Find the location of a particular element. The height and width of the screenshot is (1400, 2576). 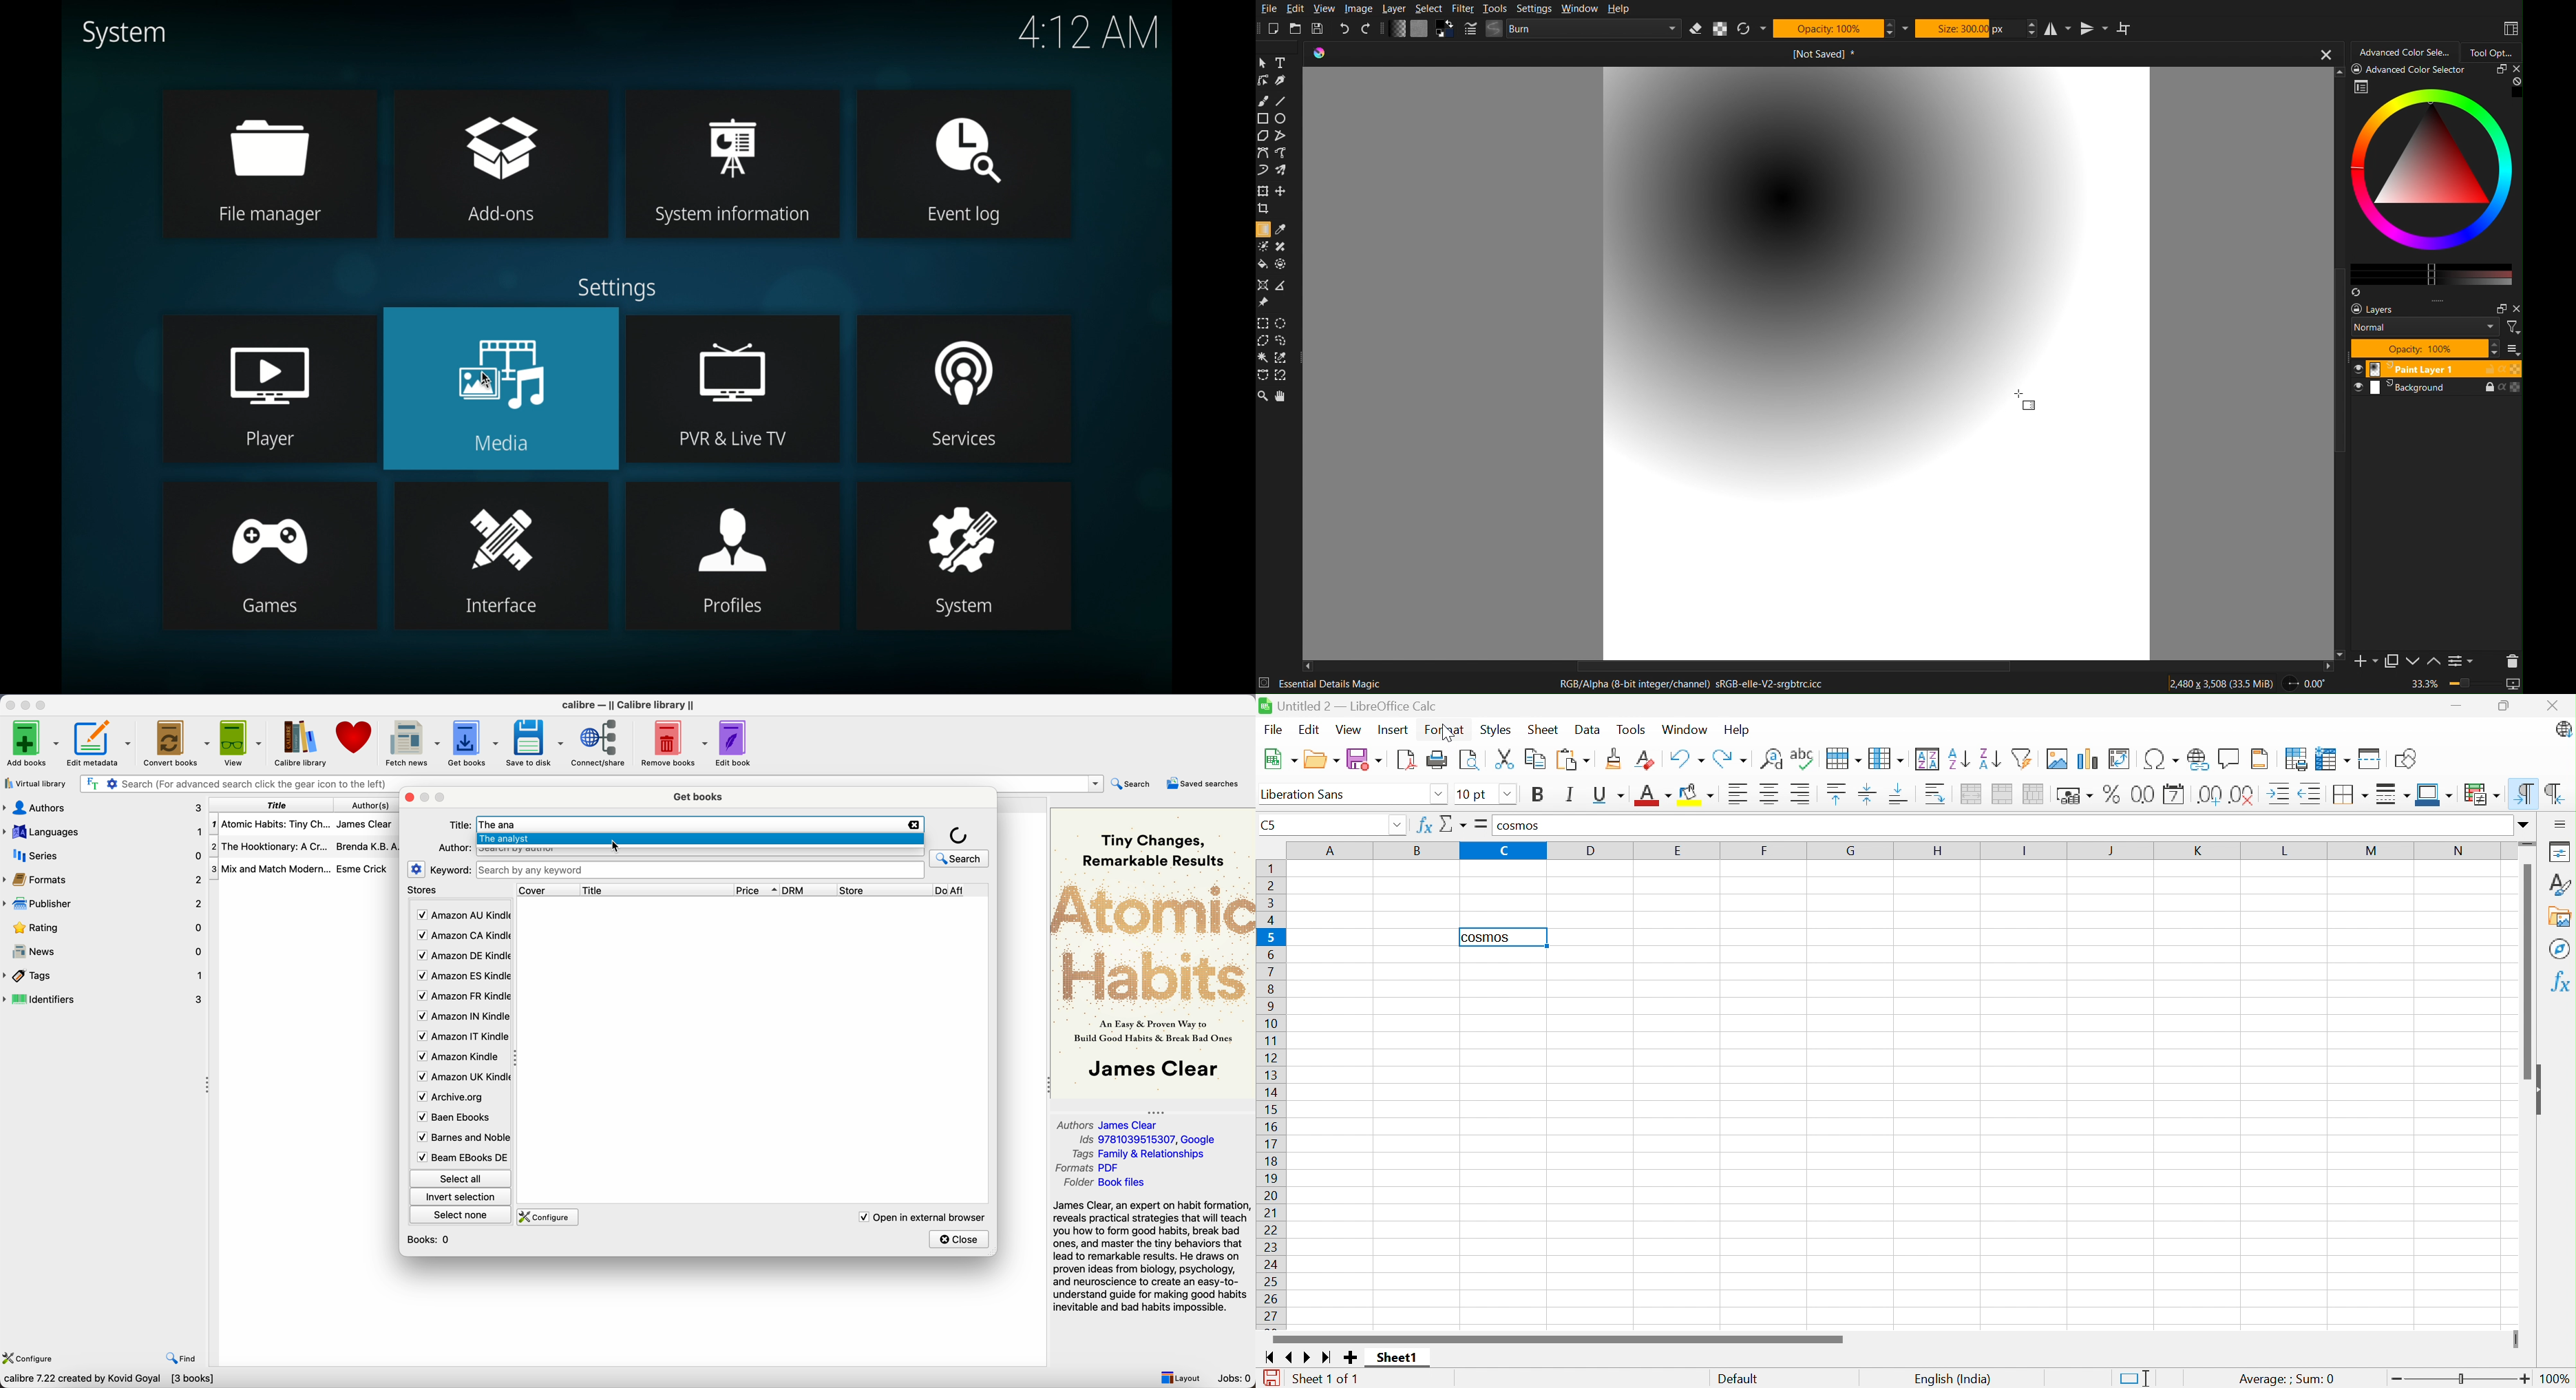

Hide is located at coordinates (2541, 1087).